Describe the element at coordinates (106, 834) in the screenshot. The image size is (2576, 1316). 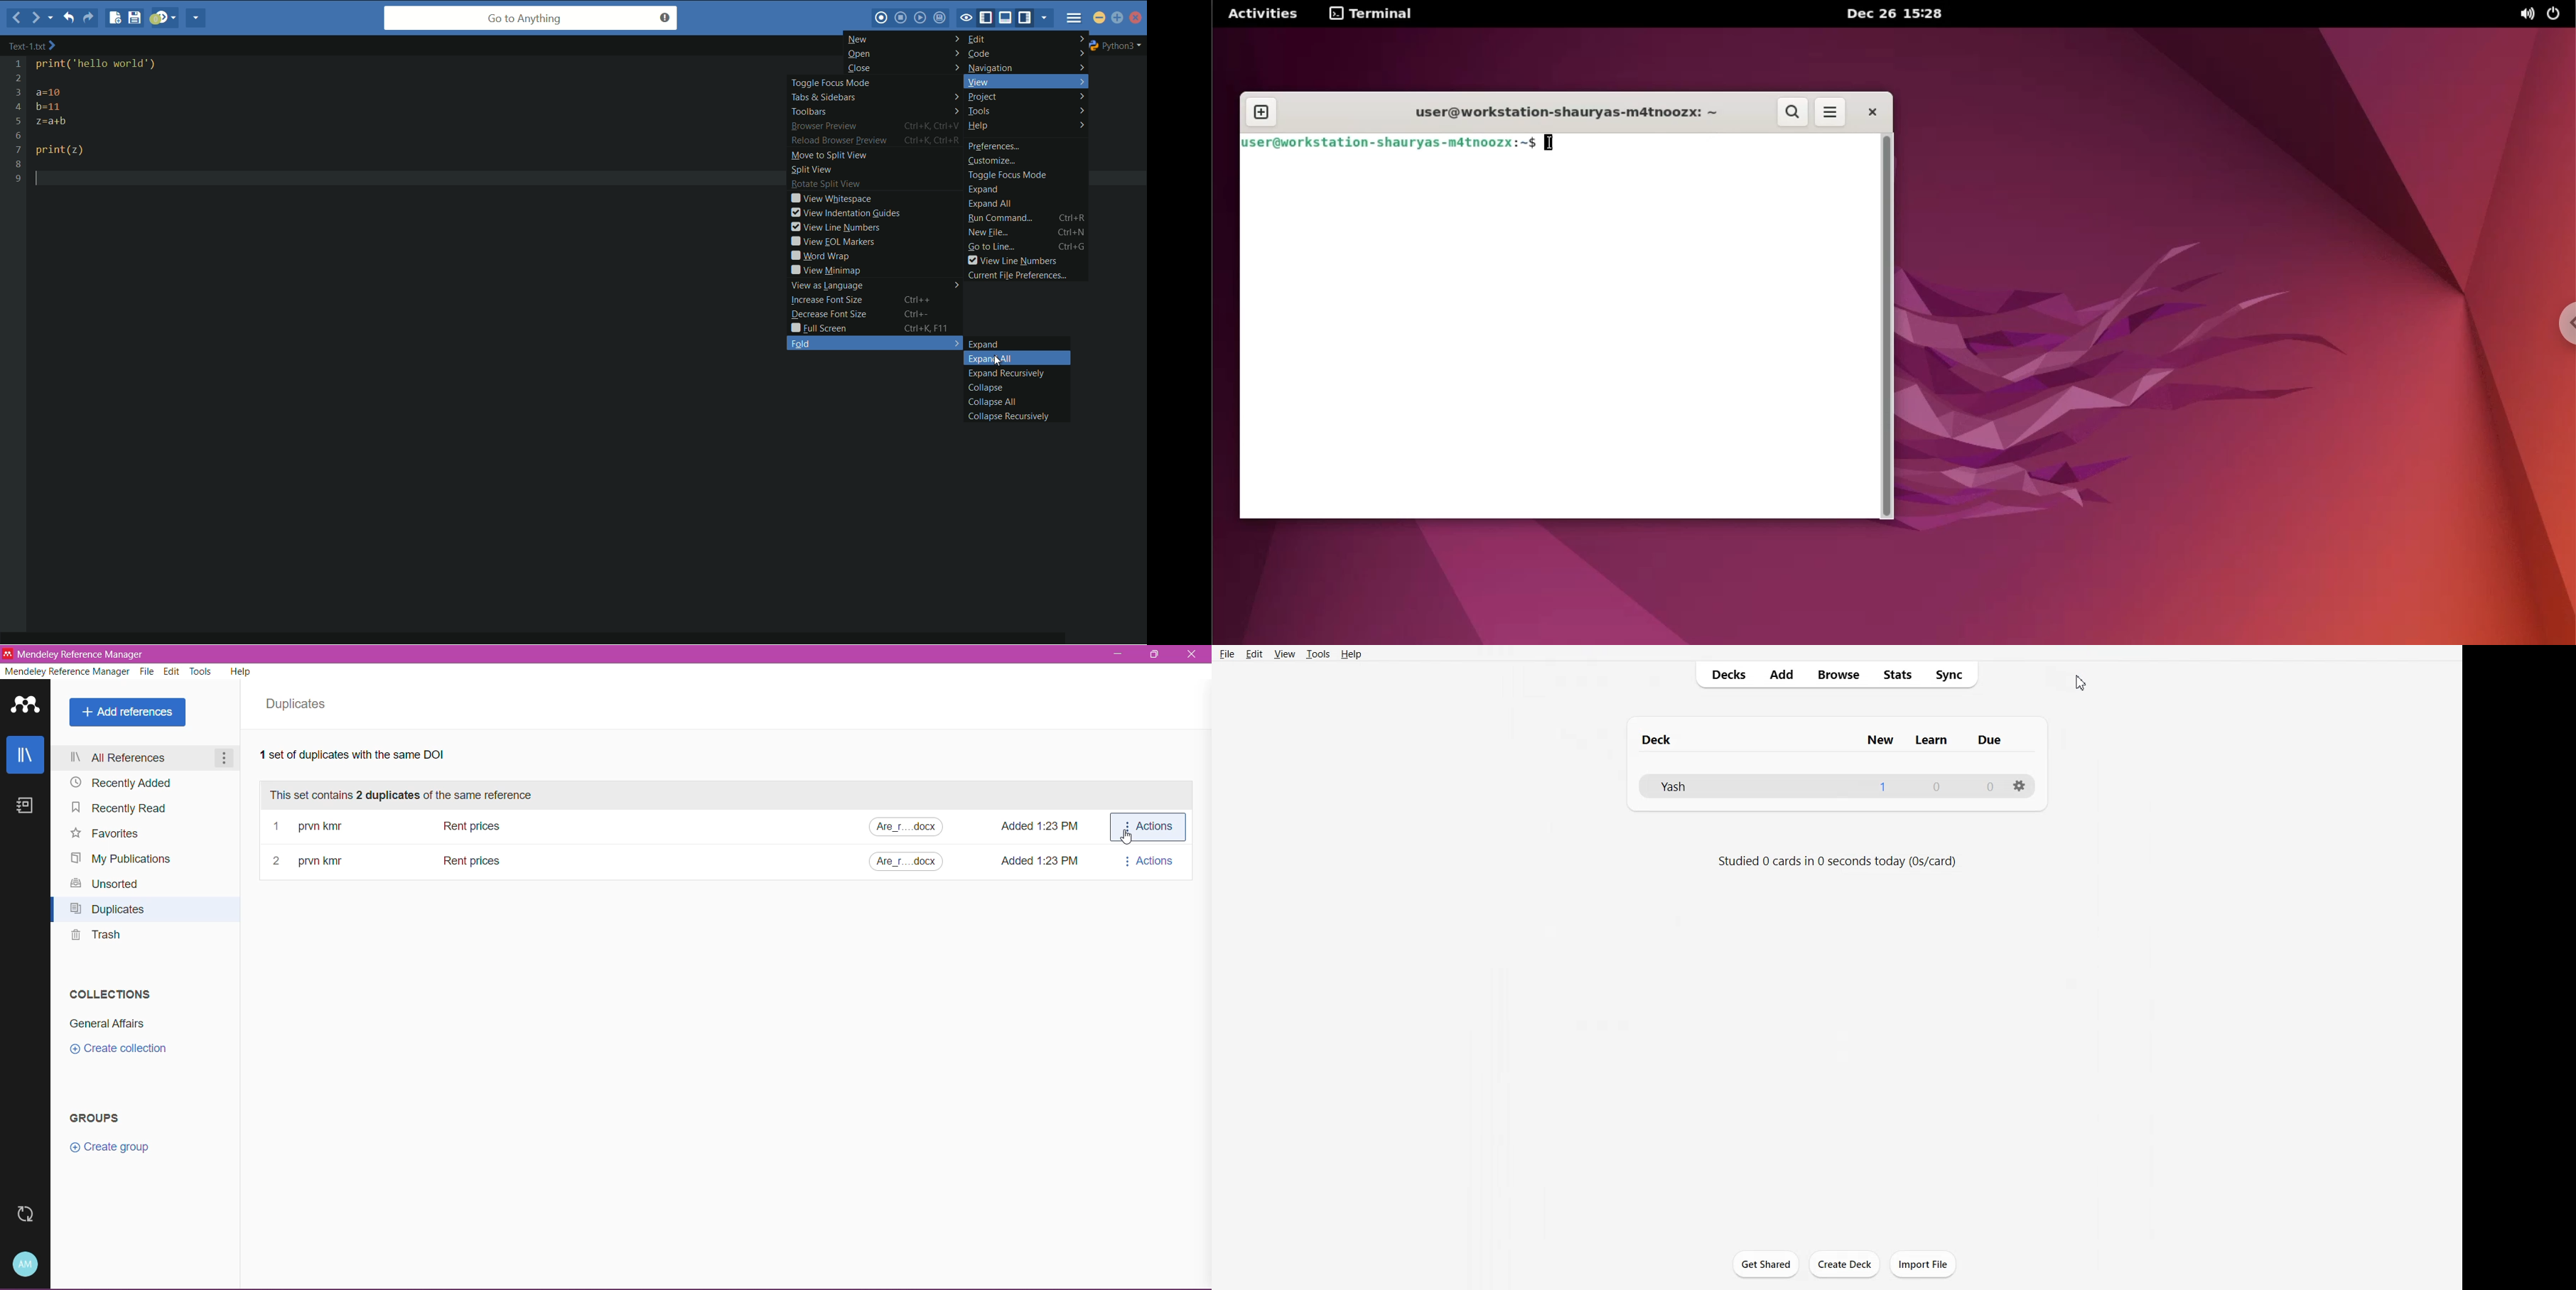
I see `Favorites` at that location.